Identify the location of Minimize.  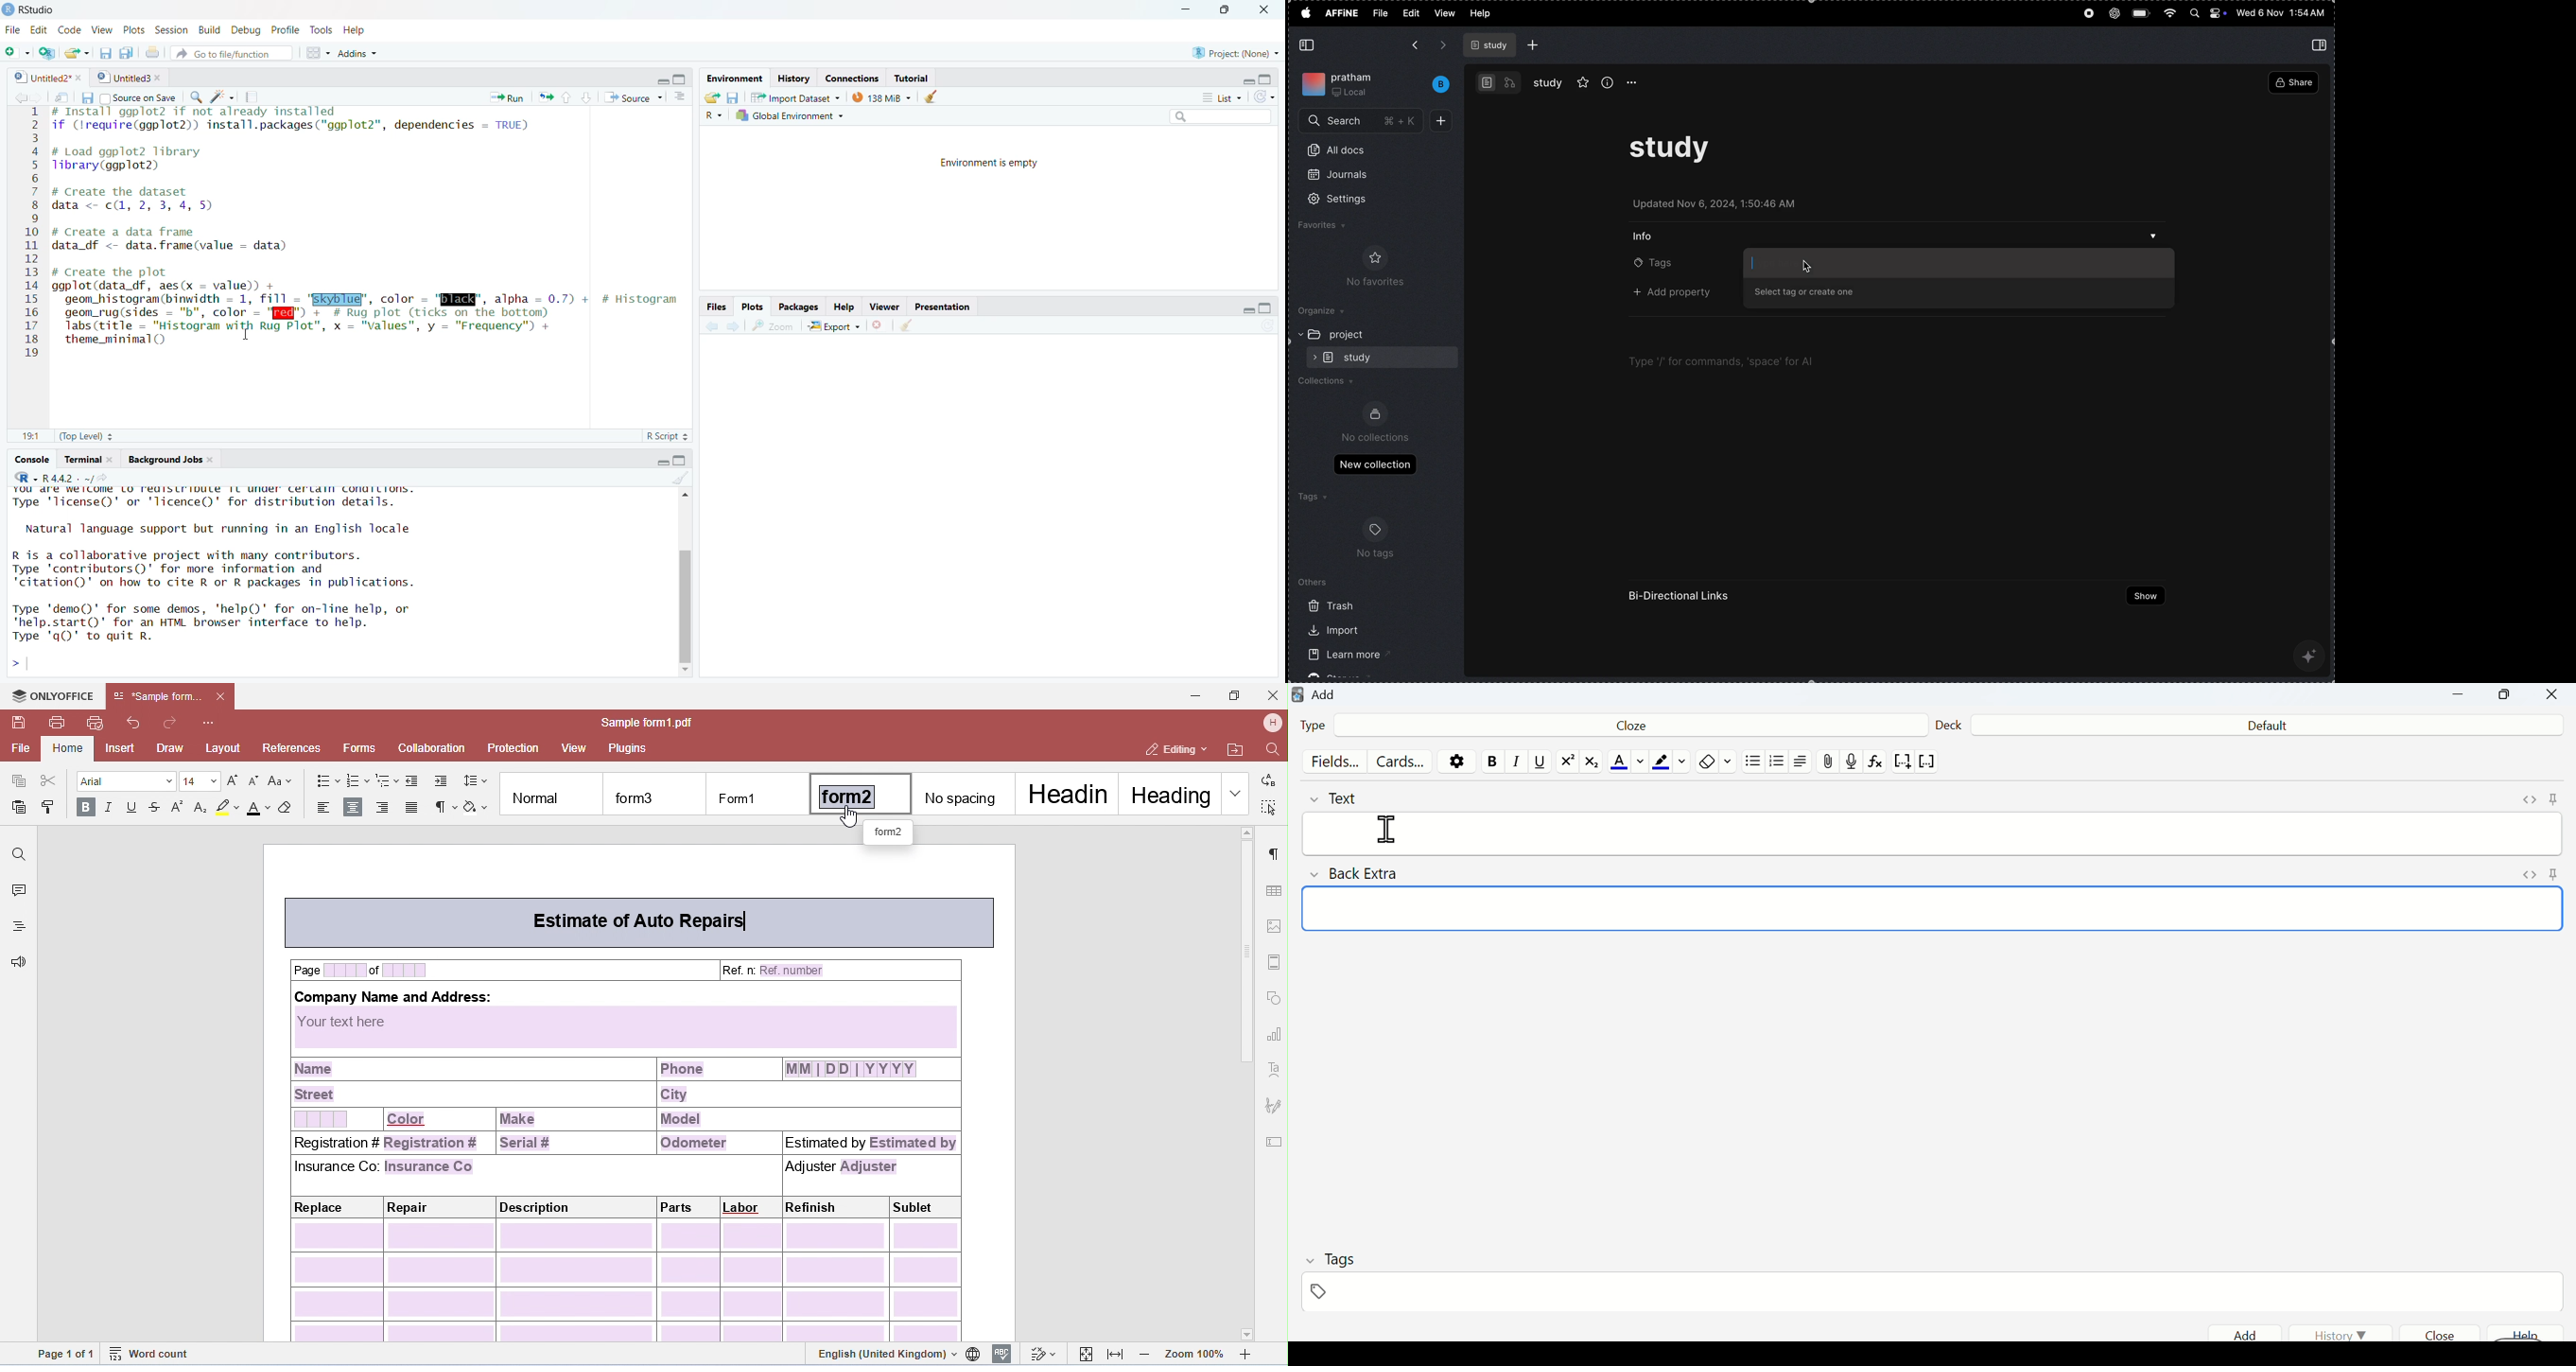
(2460, 696).